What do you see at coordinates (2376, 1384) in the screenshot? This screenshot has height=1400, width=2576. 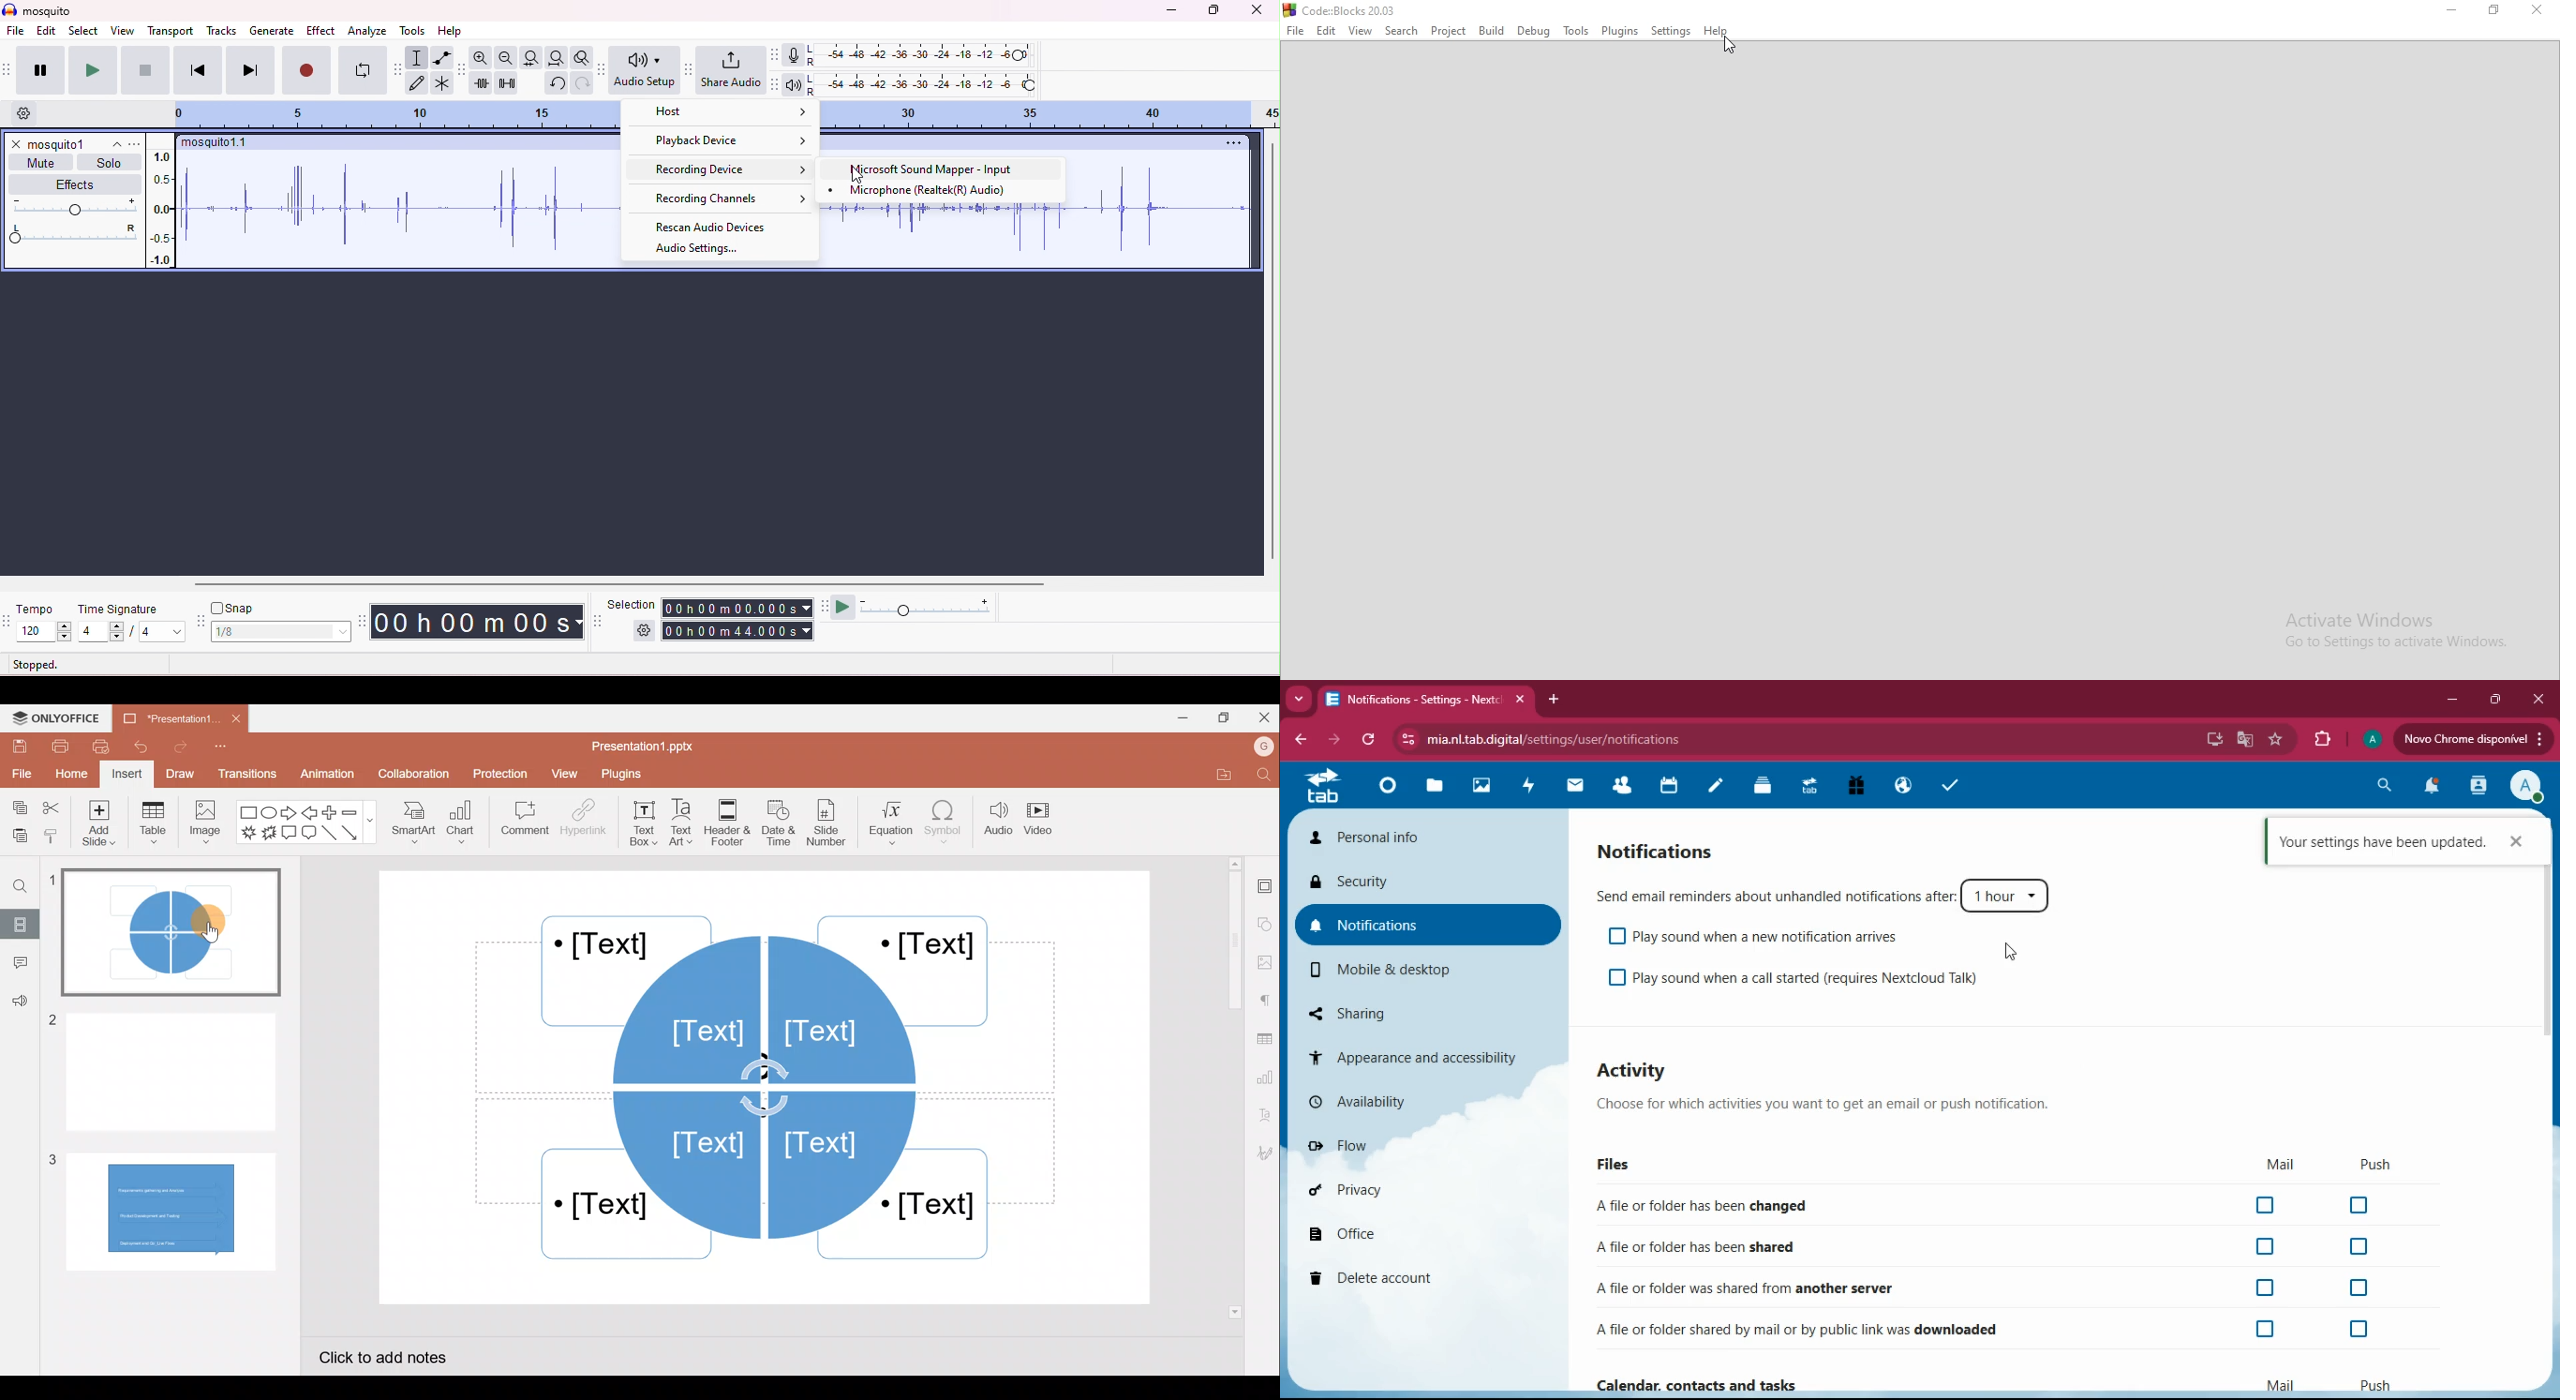 I see `push` at bounding box center [2376, 1384].